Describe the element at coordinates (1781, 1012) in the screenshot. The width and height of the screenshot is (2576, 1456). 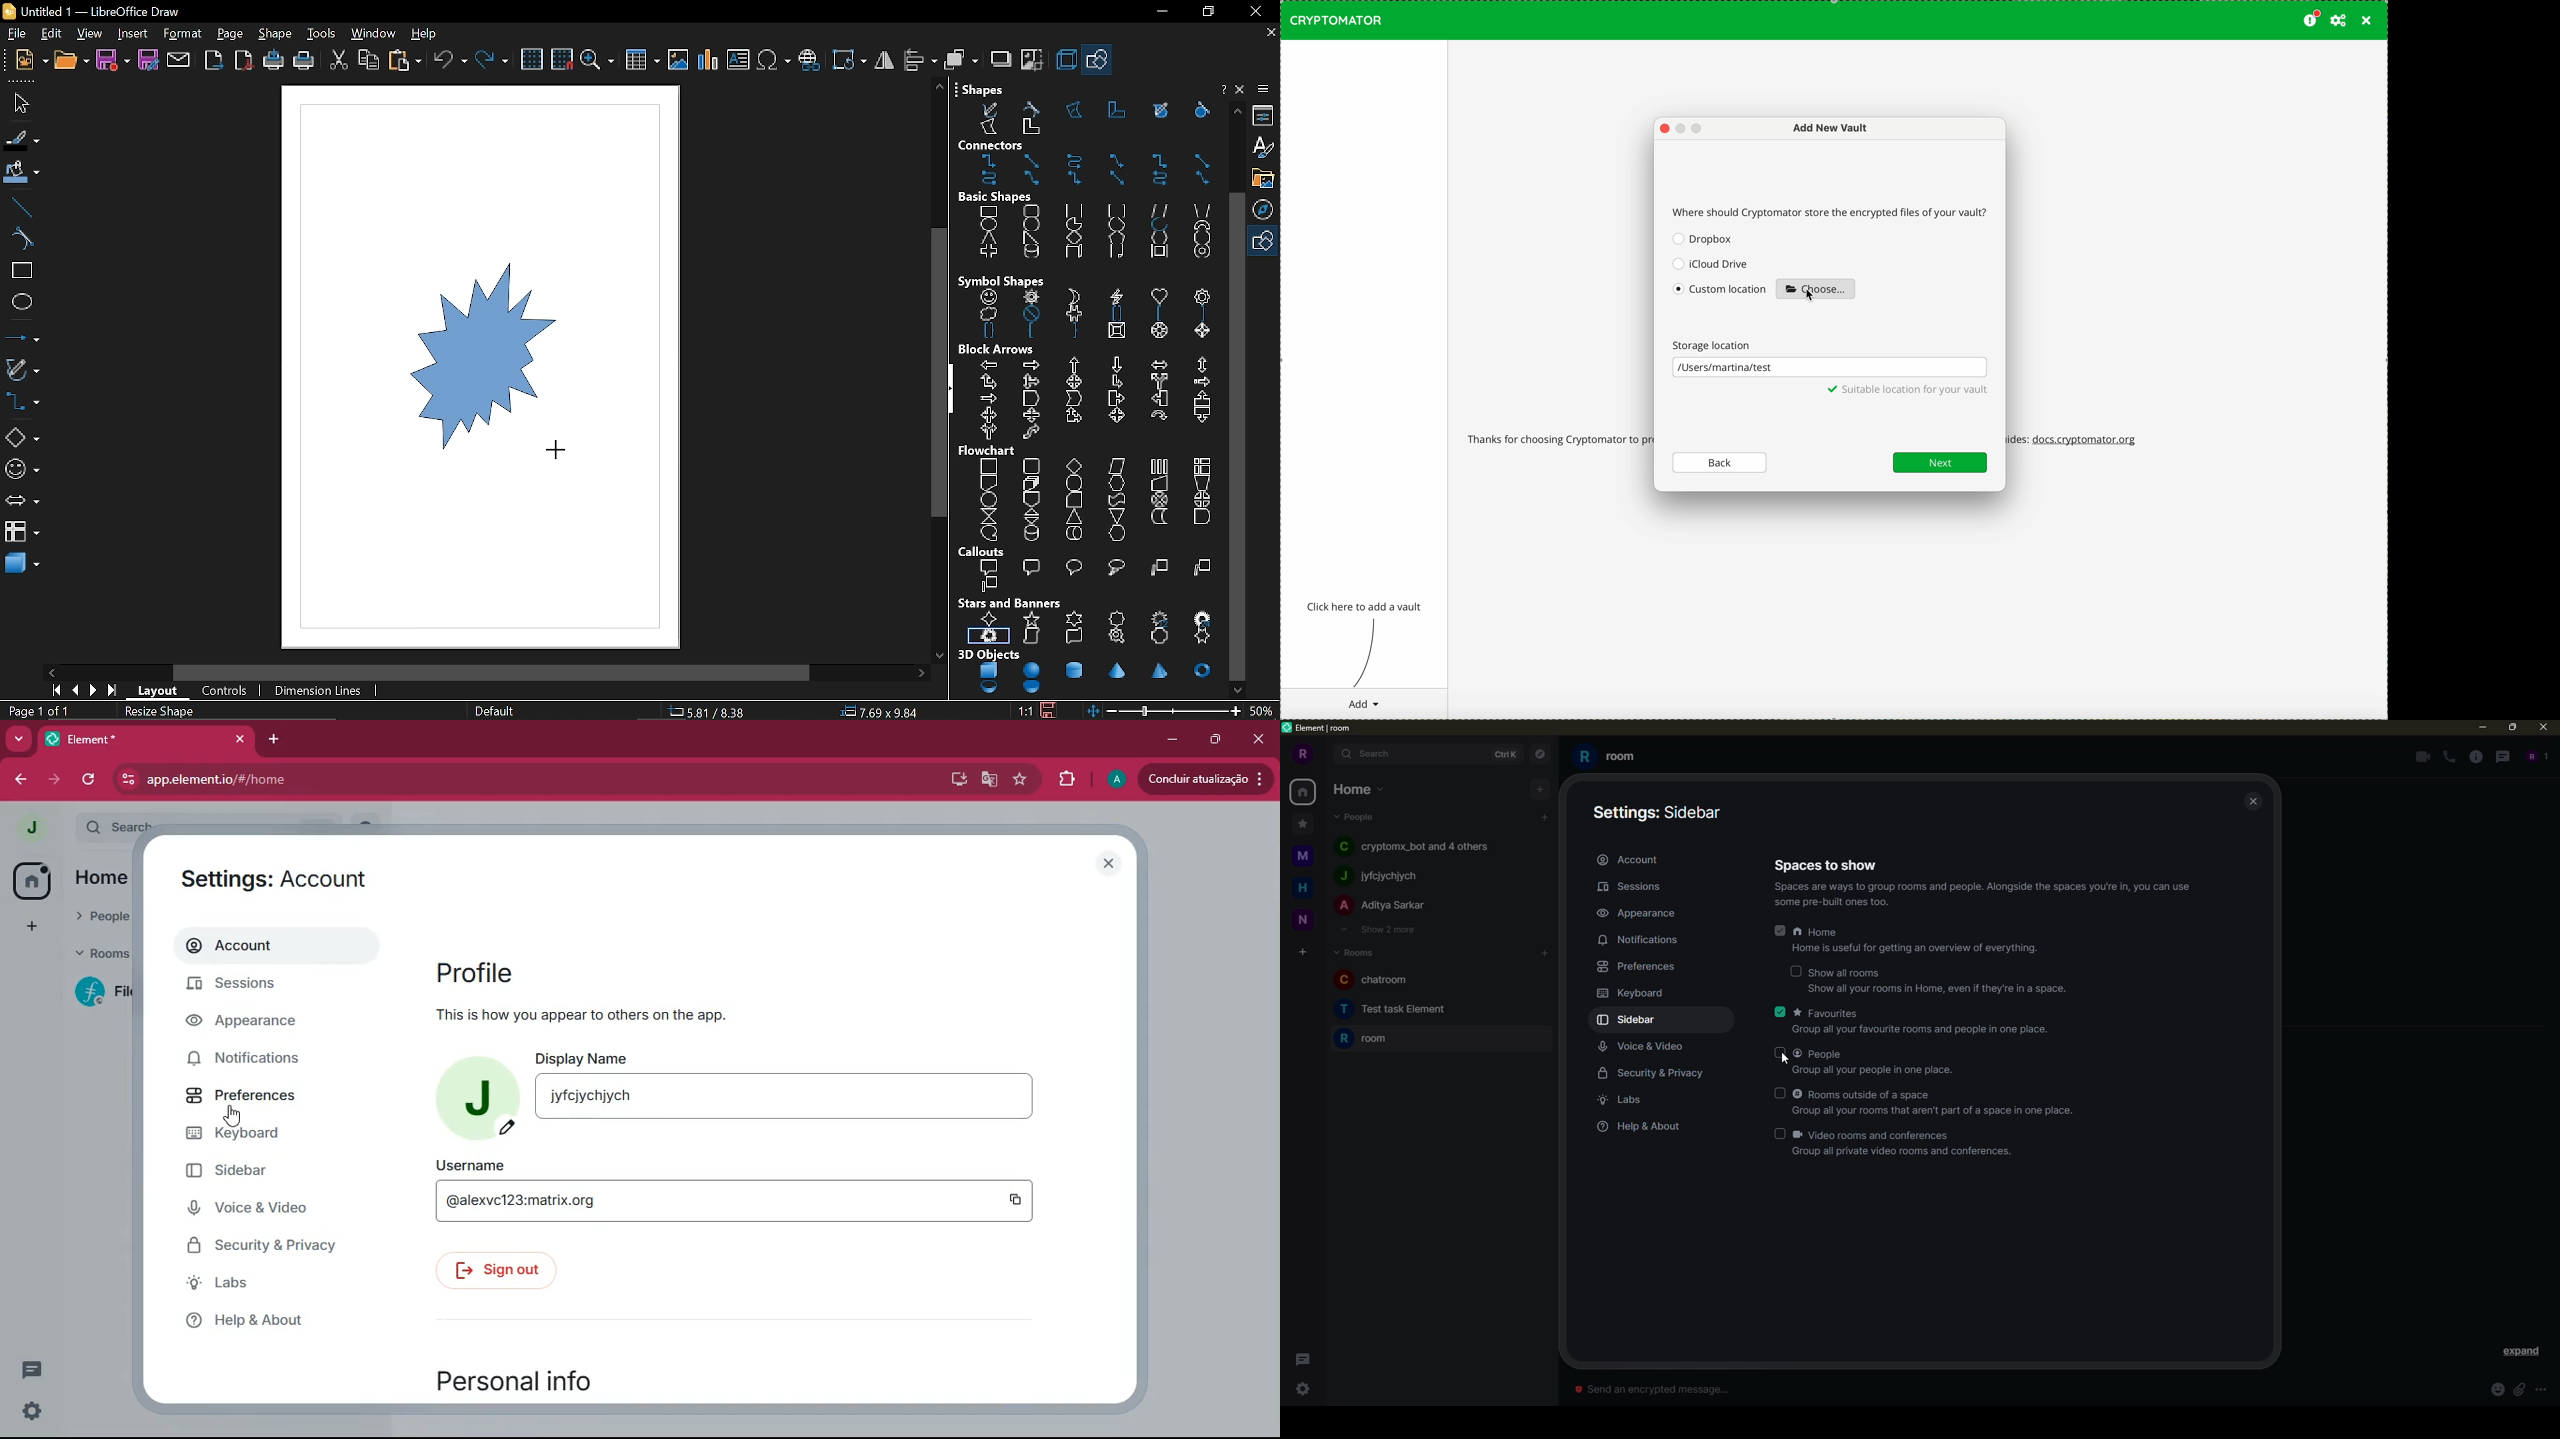
I see `selected` at that location.